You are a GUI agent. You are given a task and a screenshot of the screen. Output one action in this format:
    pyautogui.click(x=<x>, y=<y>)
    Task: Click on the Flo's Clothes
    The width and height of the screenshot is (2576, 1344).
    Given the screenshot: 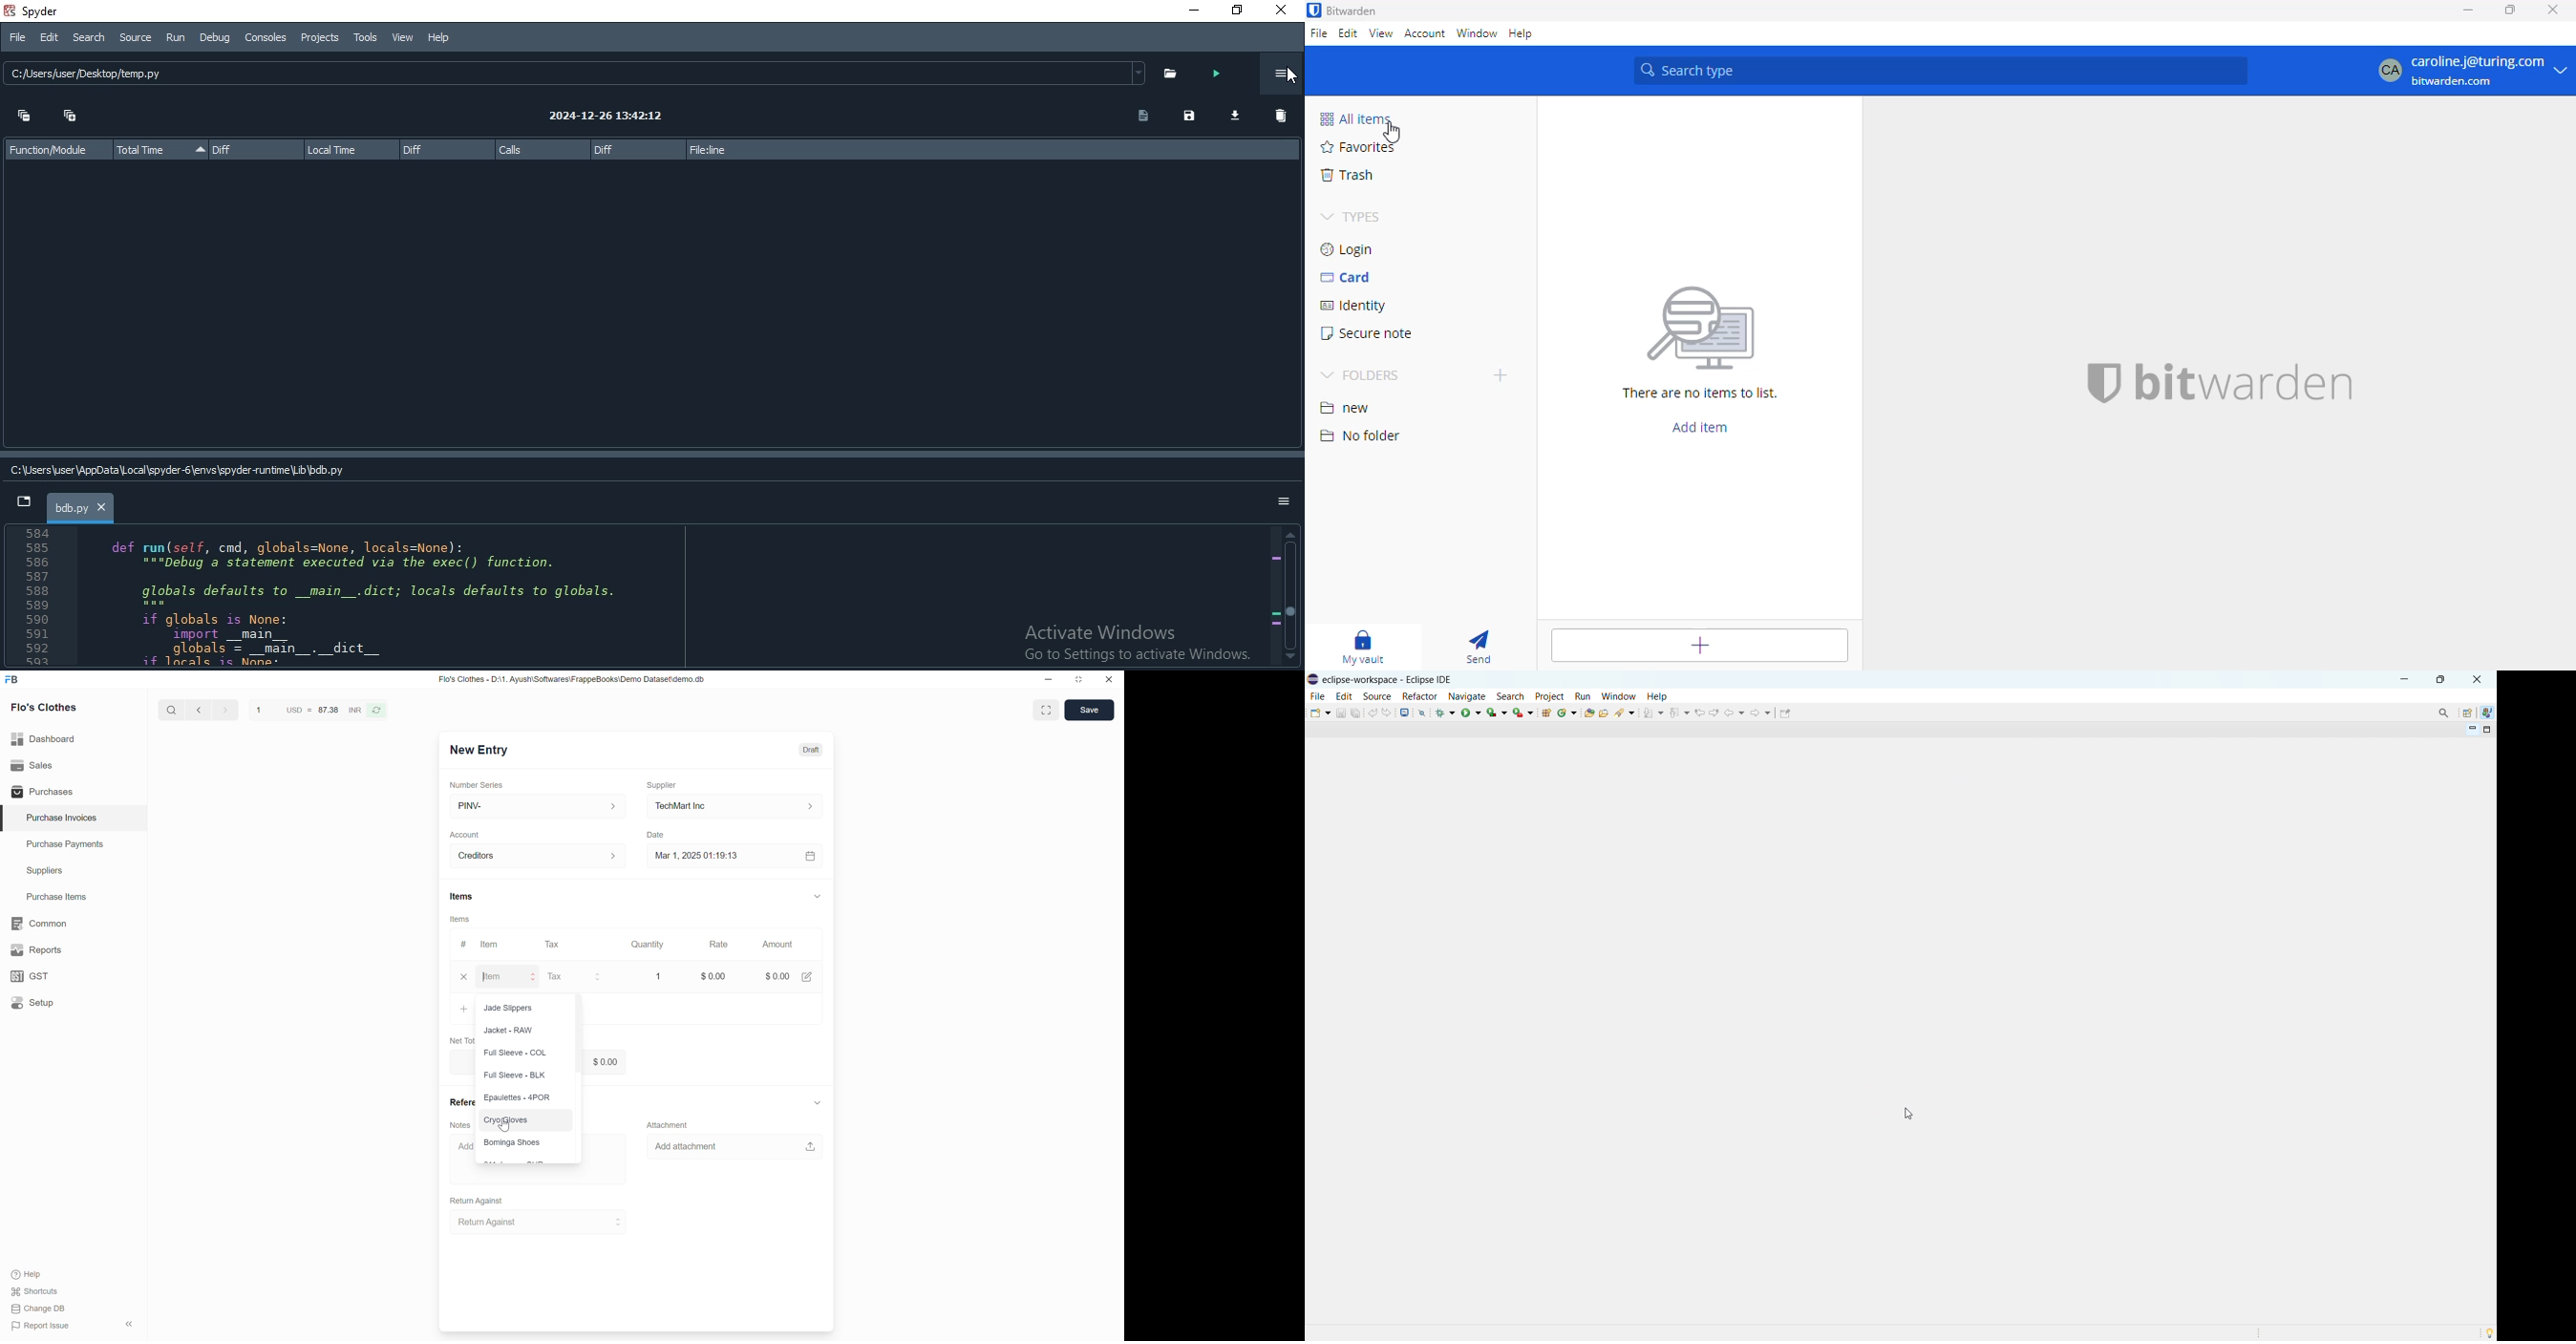 What is the action you would take?
    pyautogui.click(x=46, y=709)
    